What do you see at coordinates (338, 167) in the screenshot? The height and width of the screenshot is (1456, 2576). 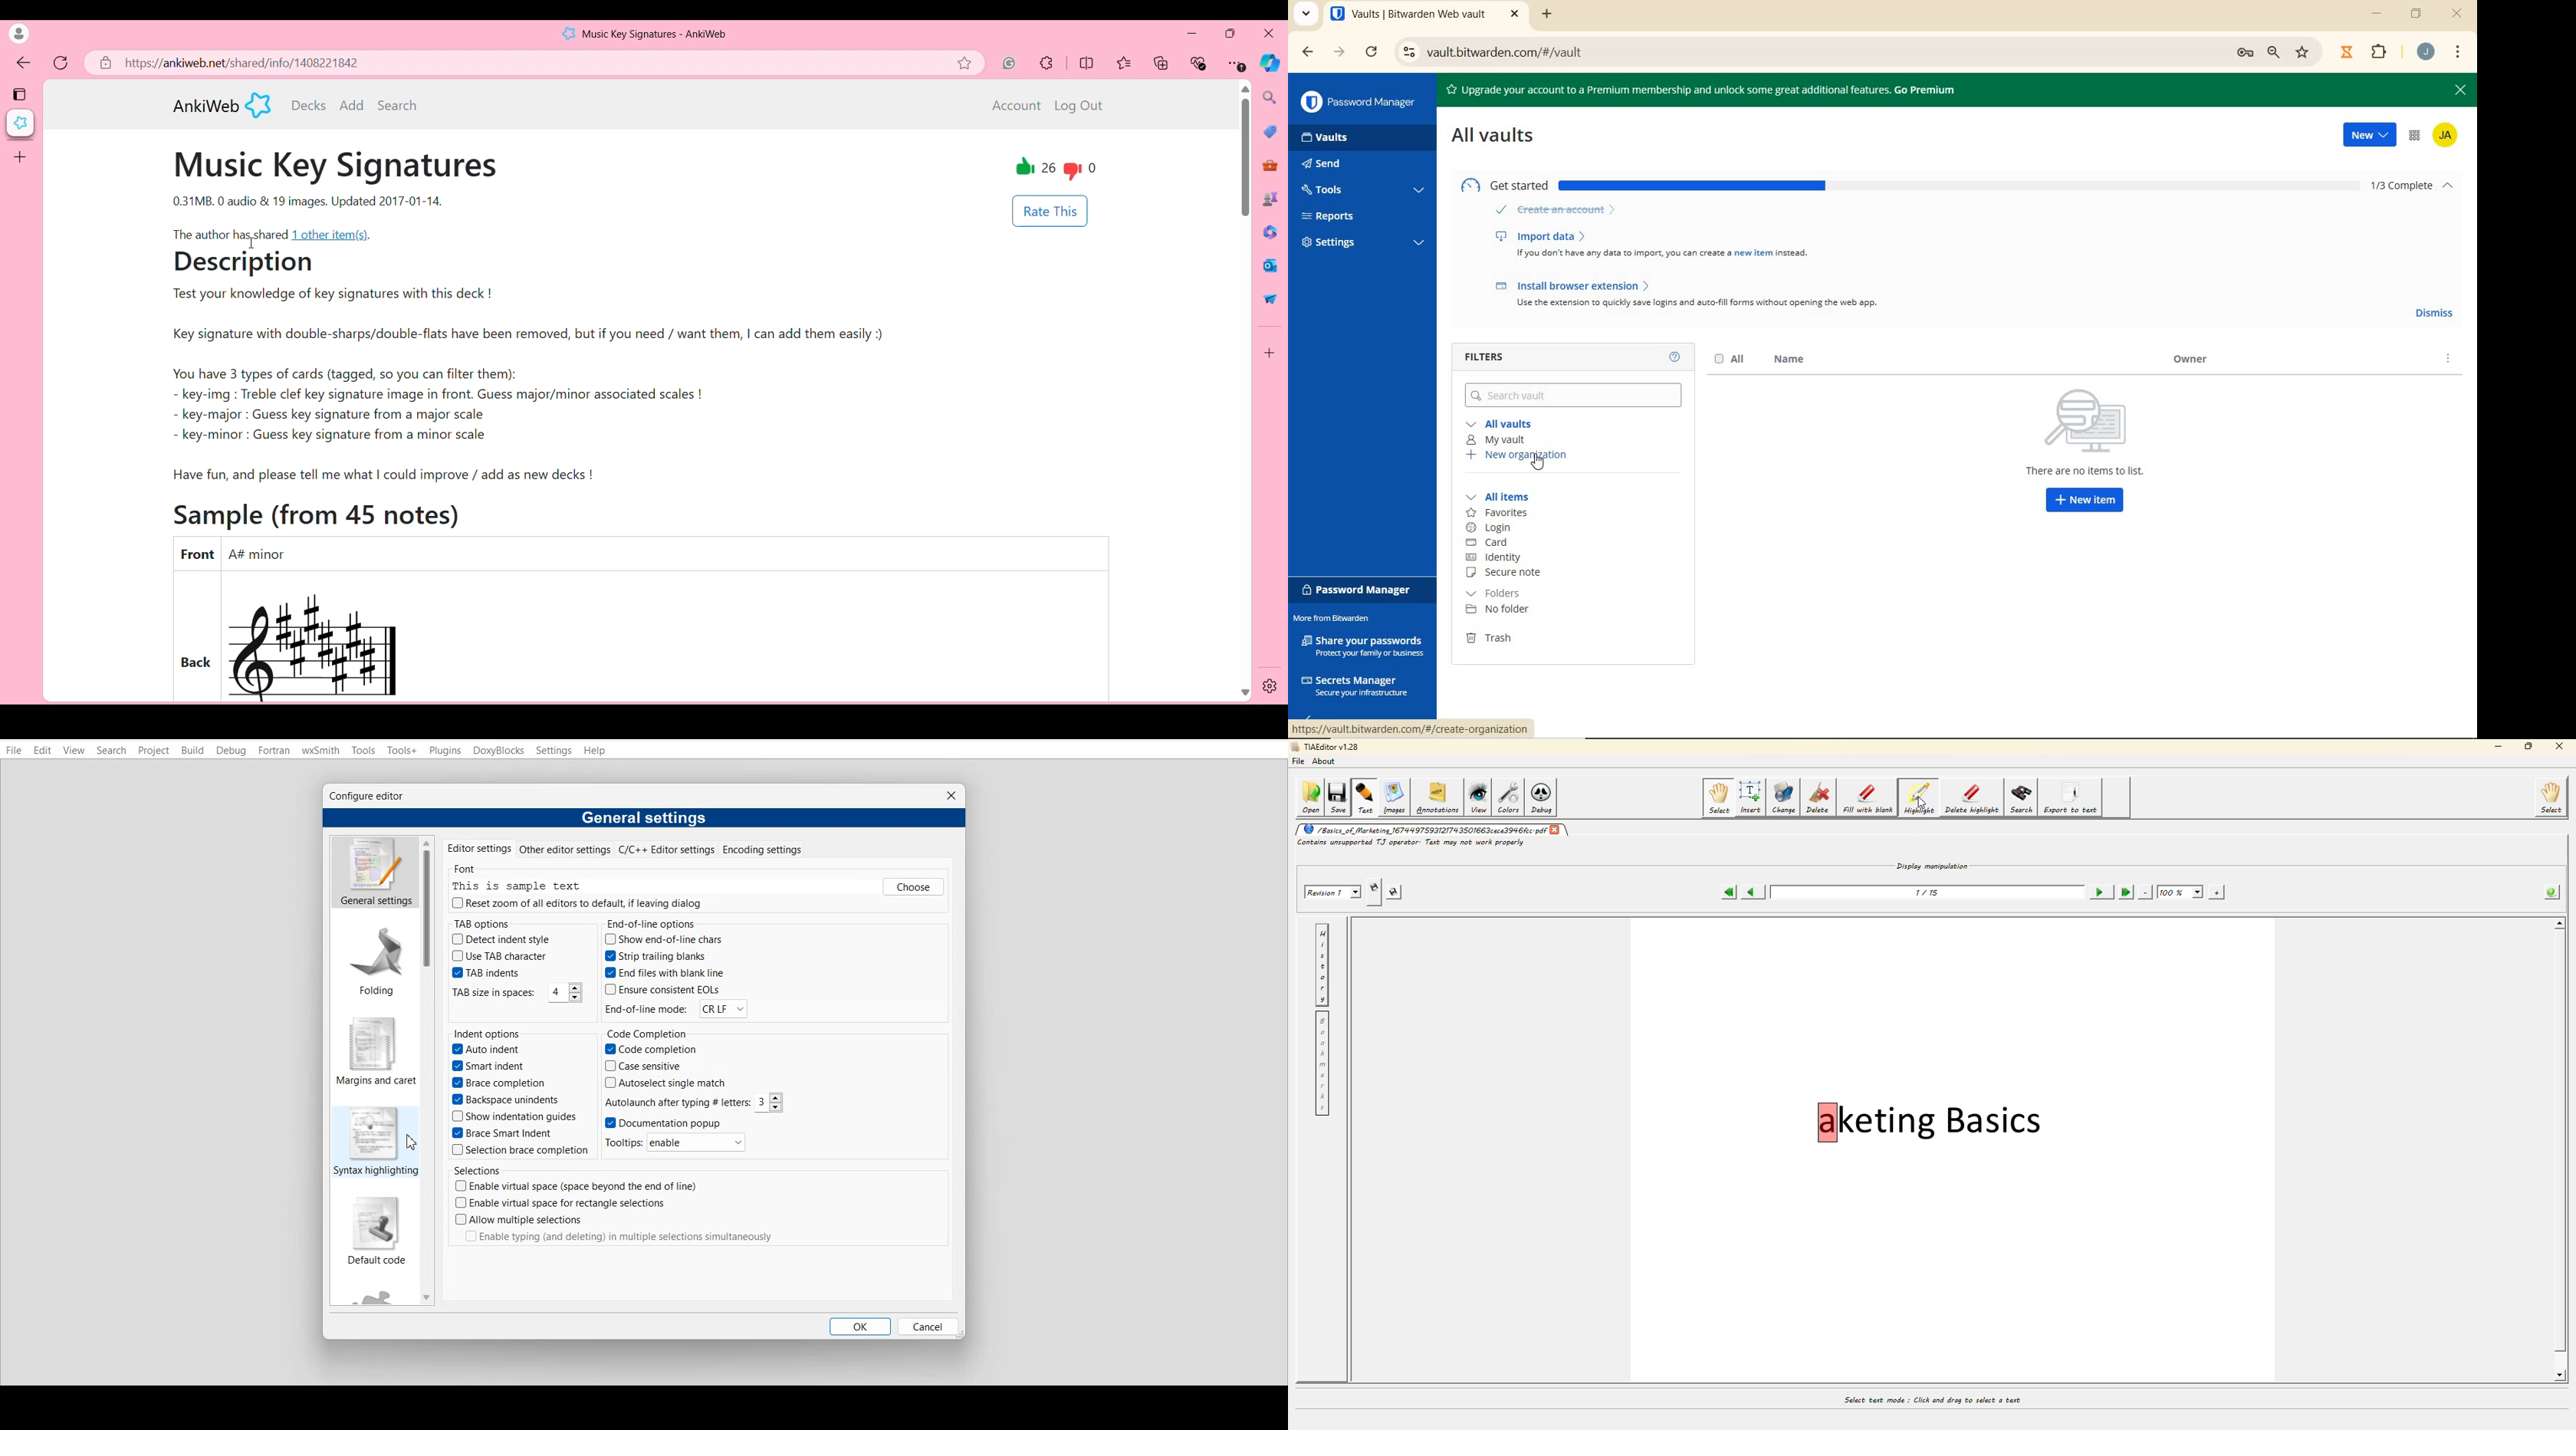 I see `Music Key Signatures` at bounding box center [338, 167].